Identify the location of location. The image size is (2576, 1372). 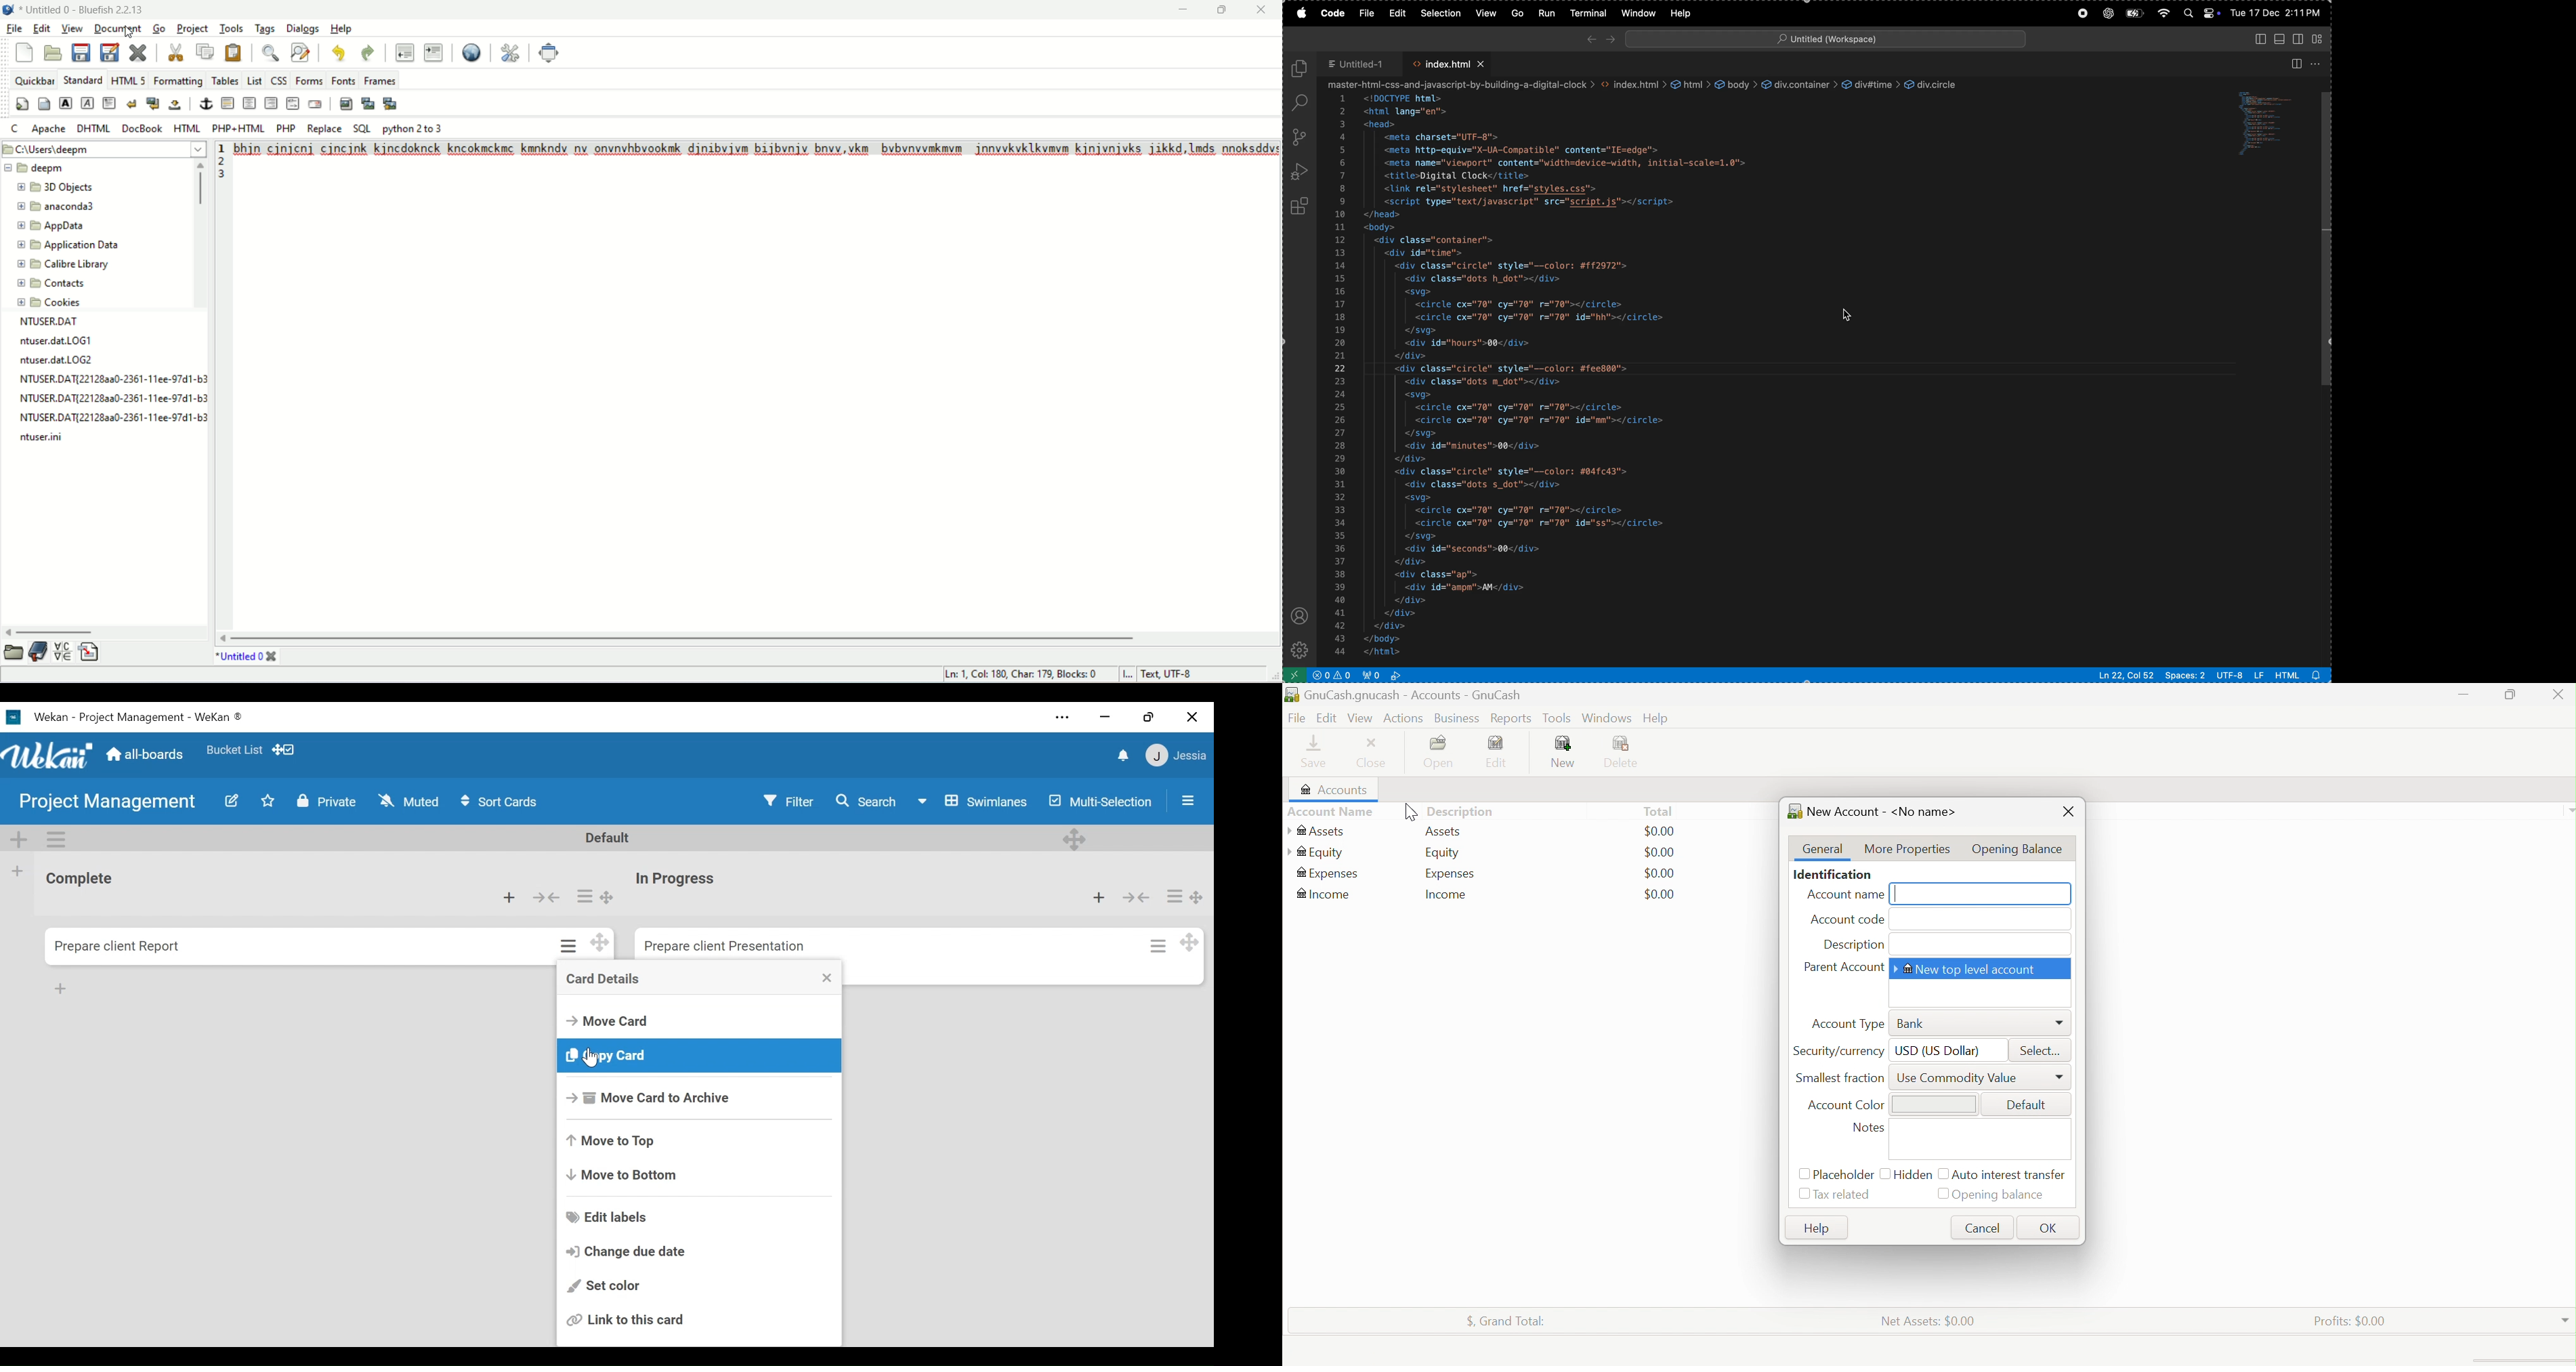
(101, 150).